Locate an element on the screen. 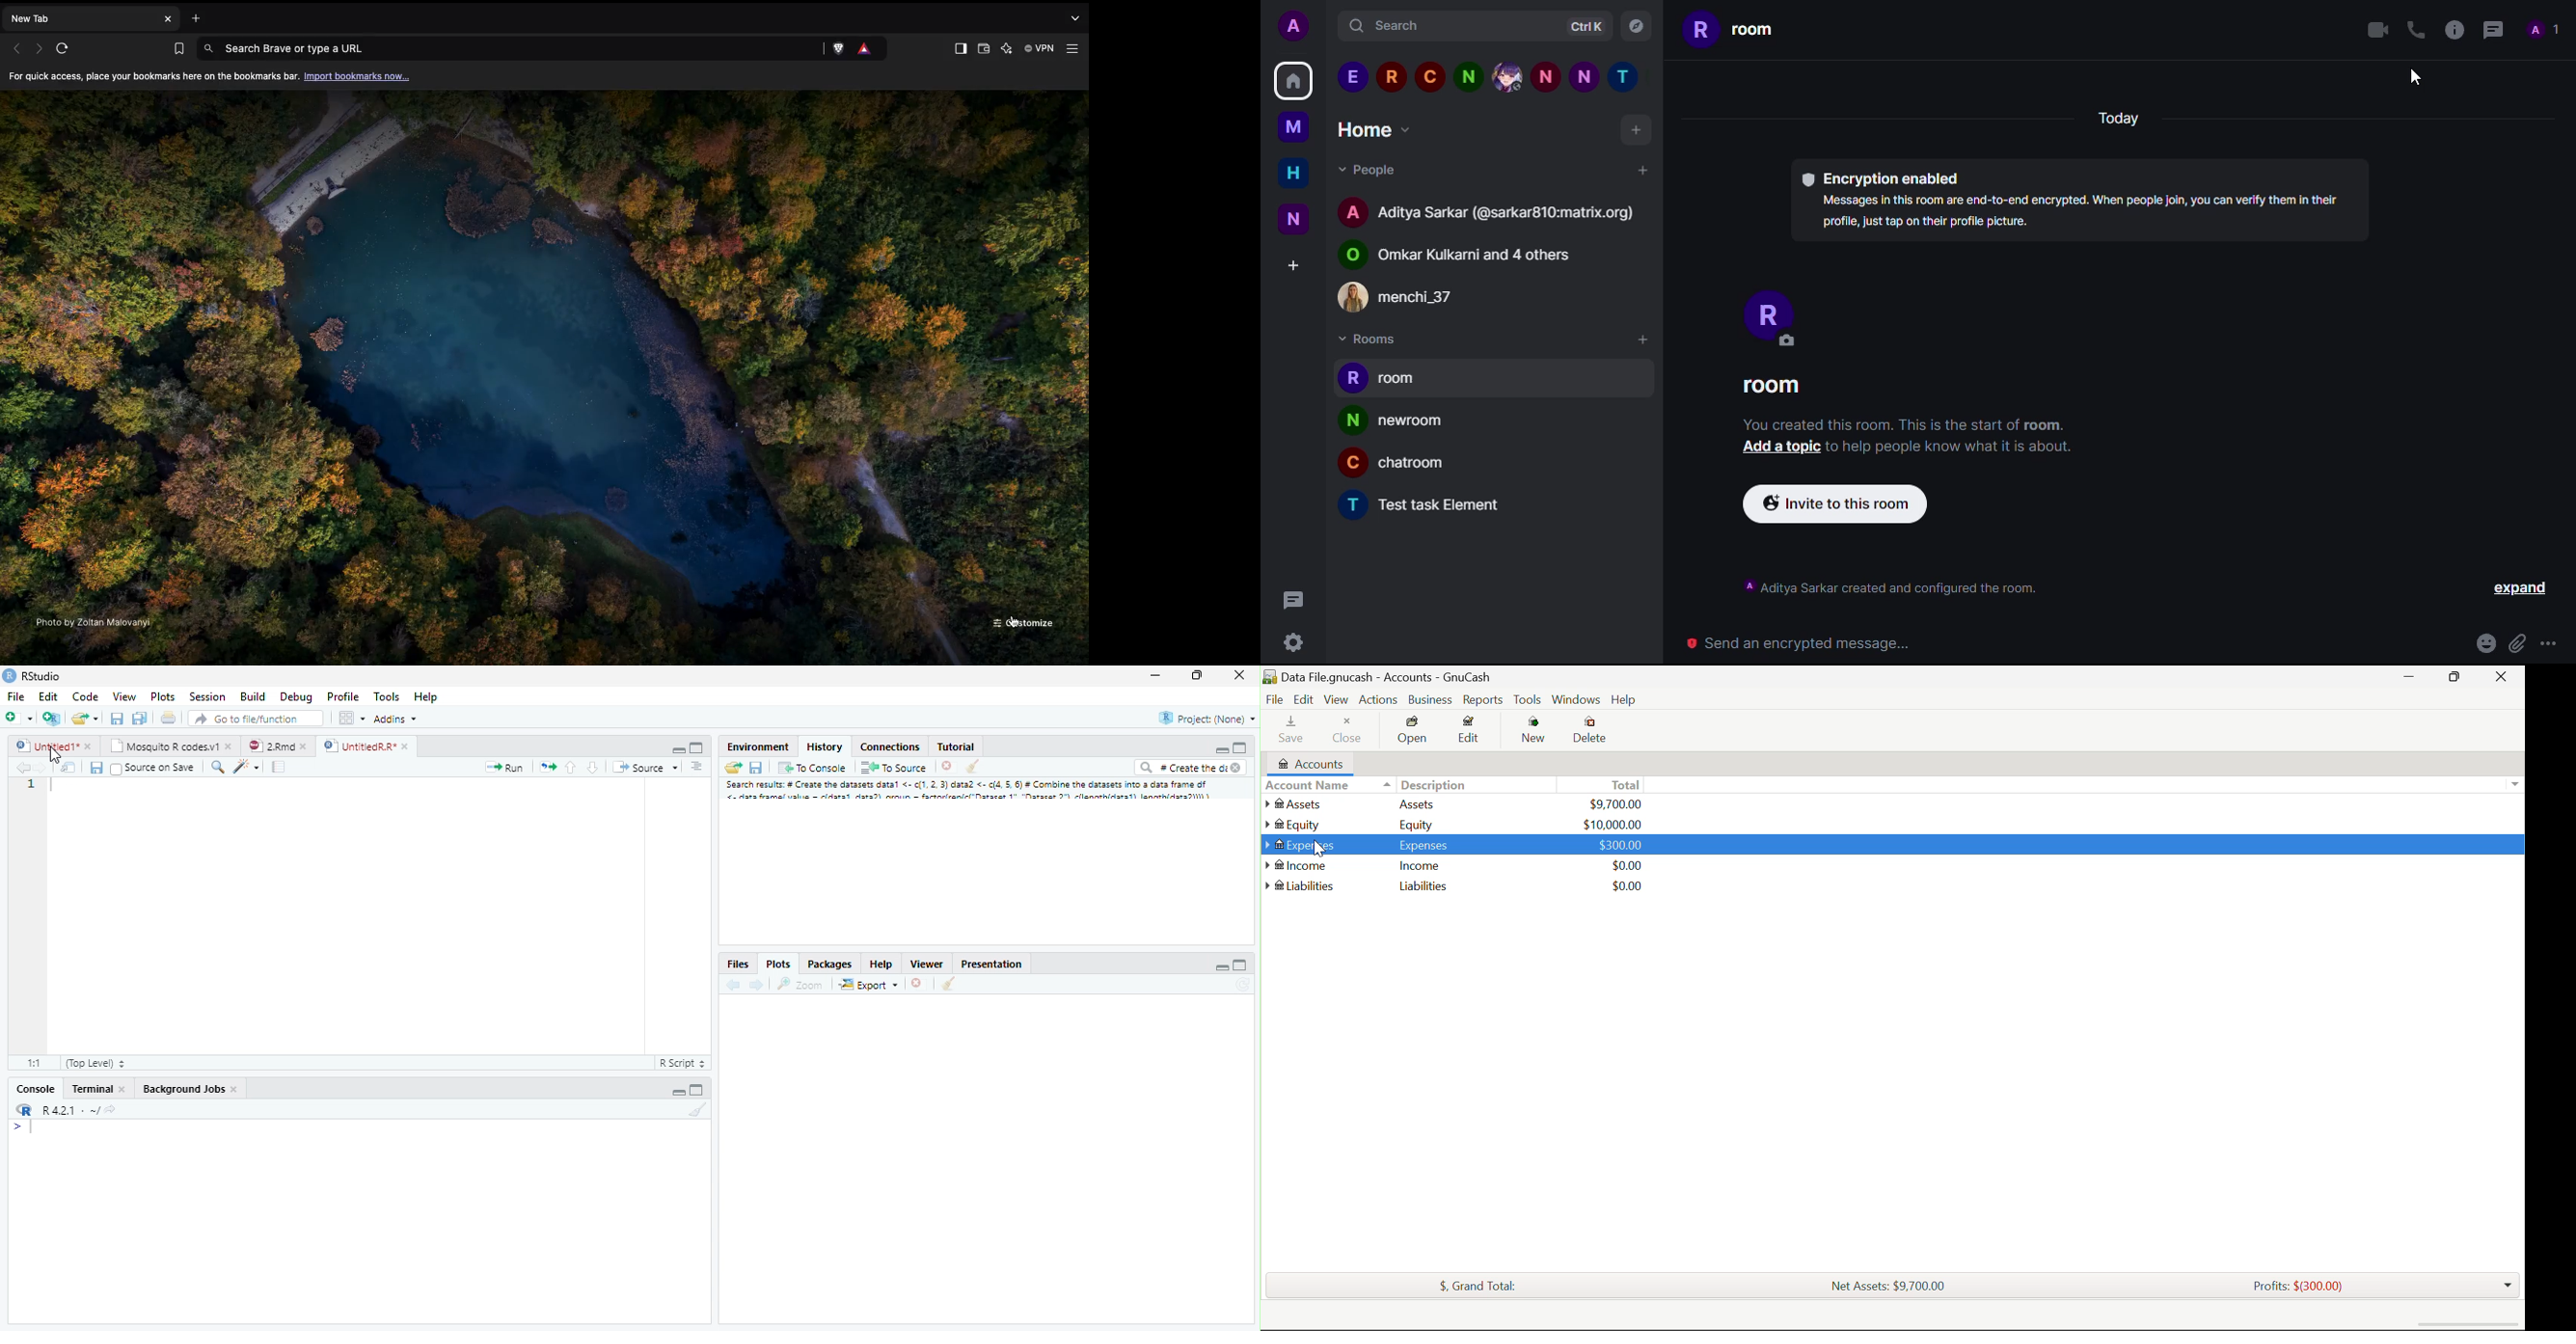 Image resolution: width=2576 pixels, height=1344 pixels. Create a new file is located at coordinates (87, 718).